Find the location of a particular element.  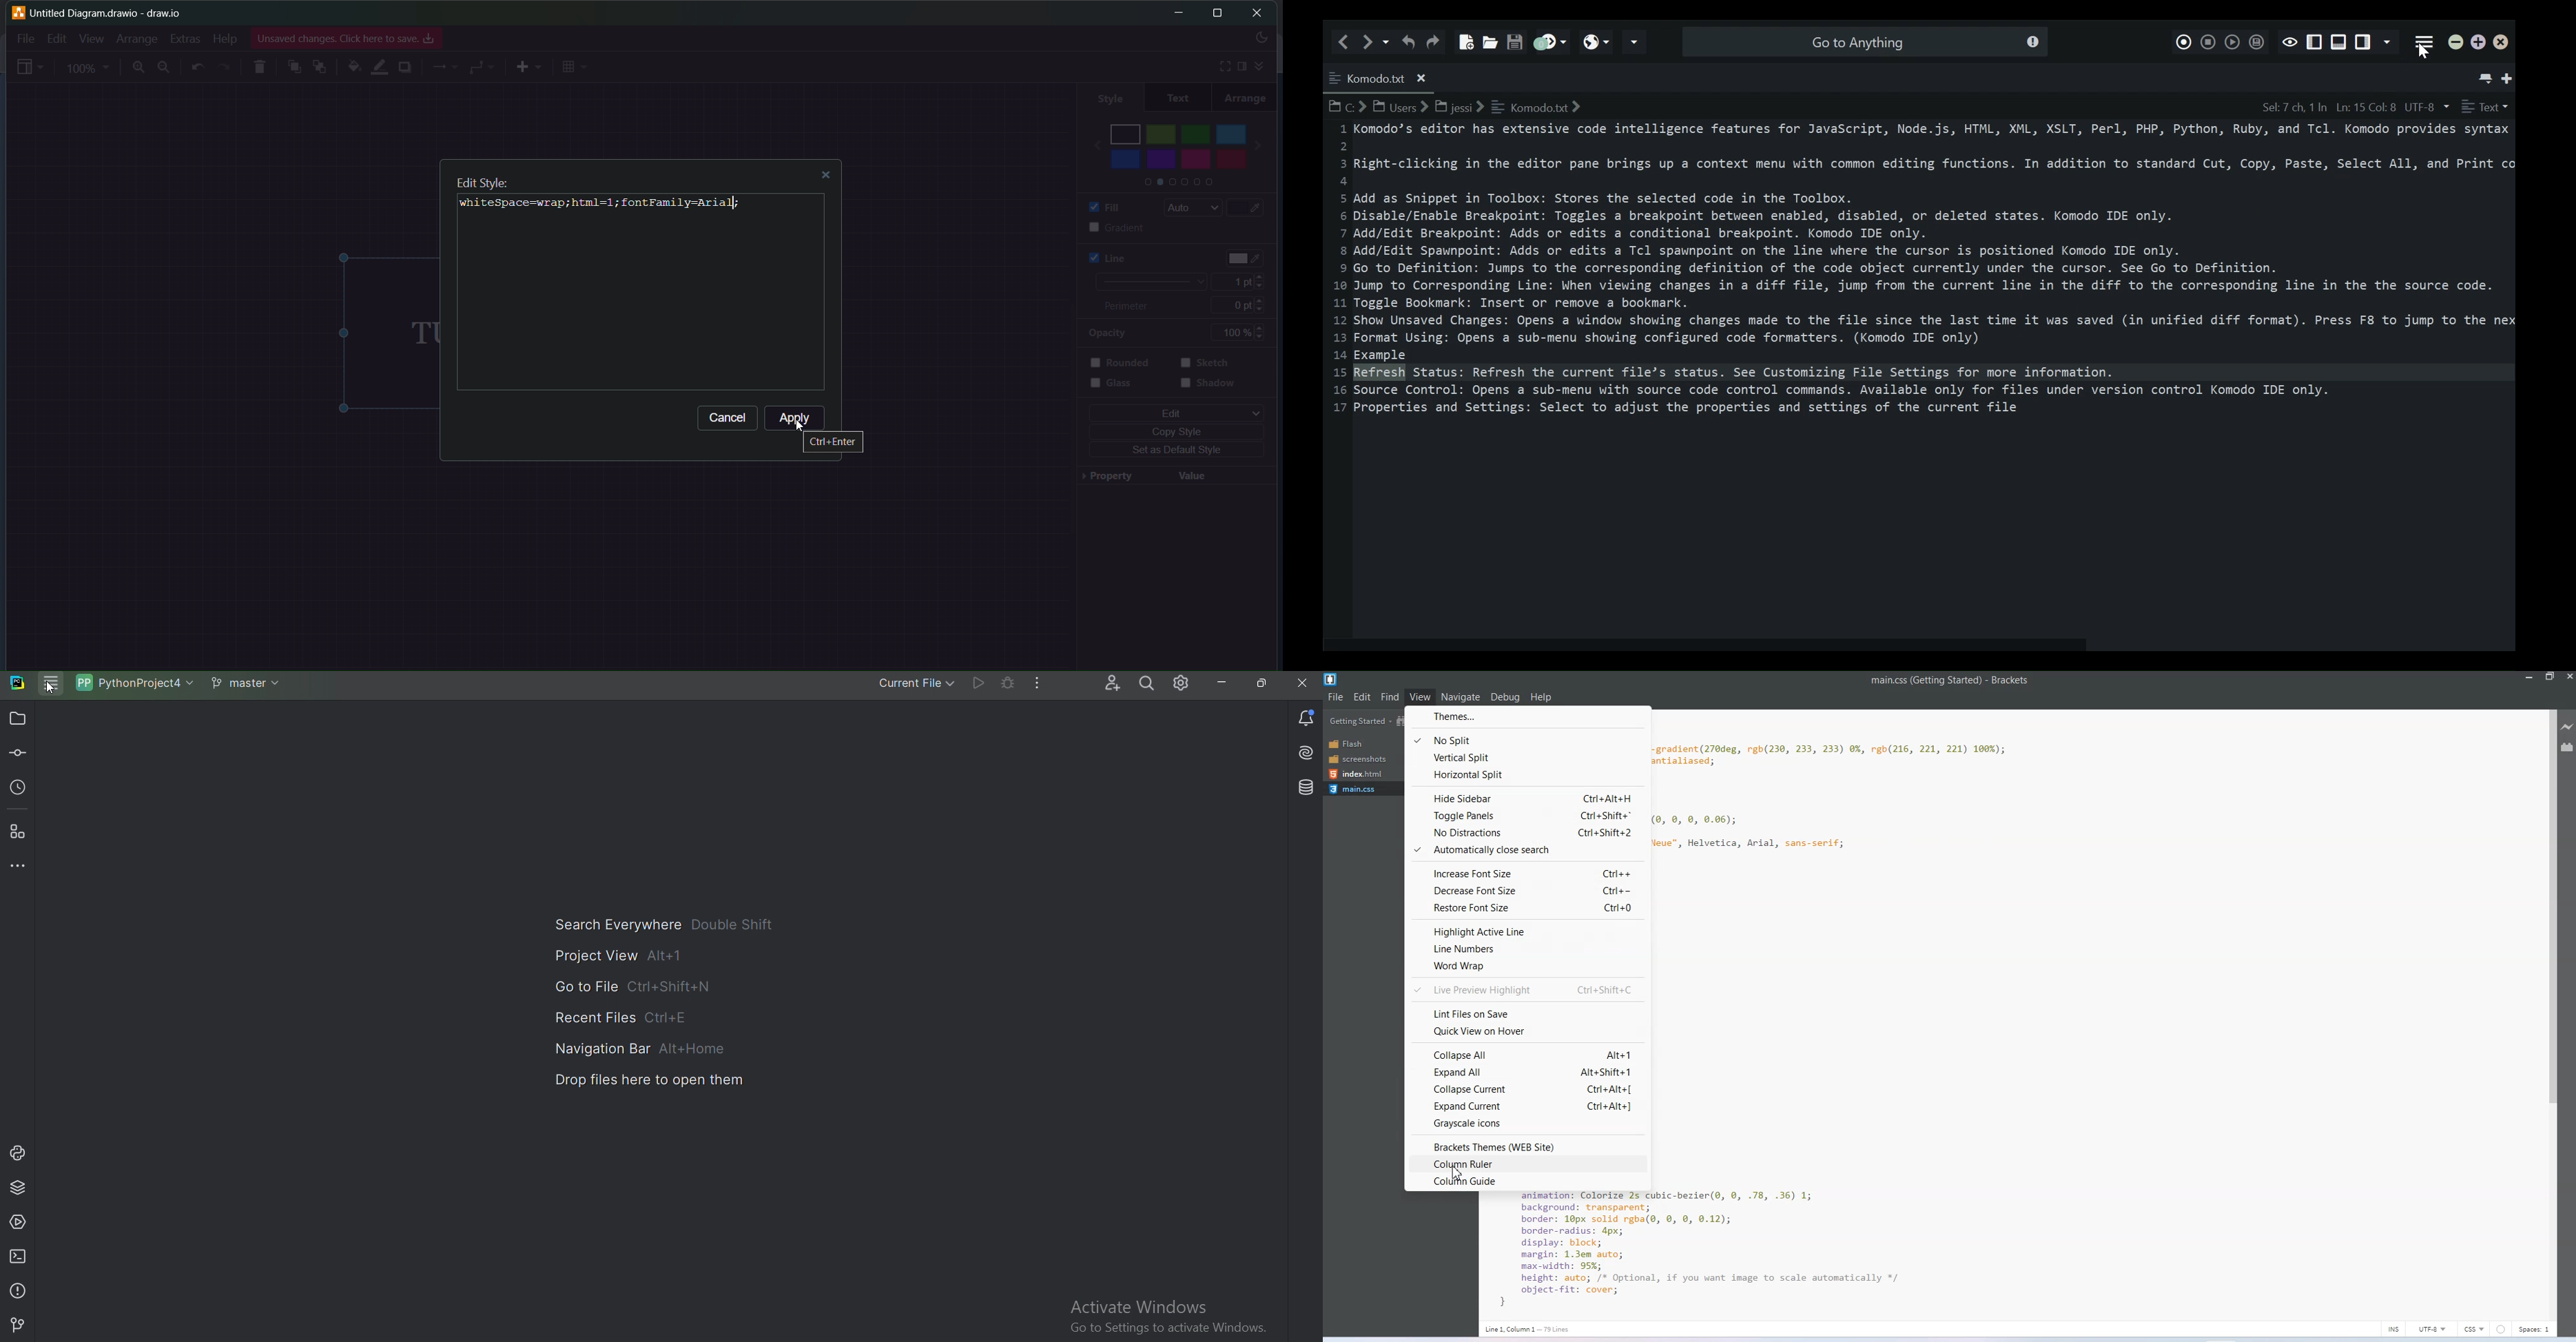

errors is located at coordinates (2501, 1328).